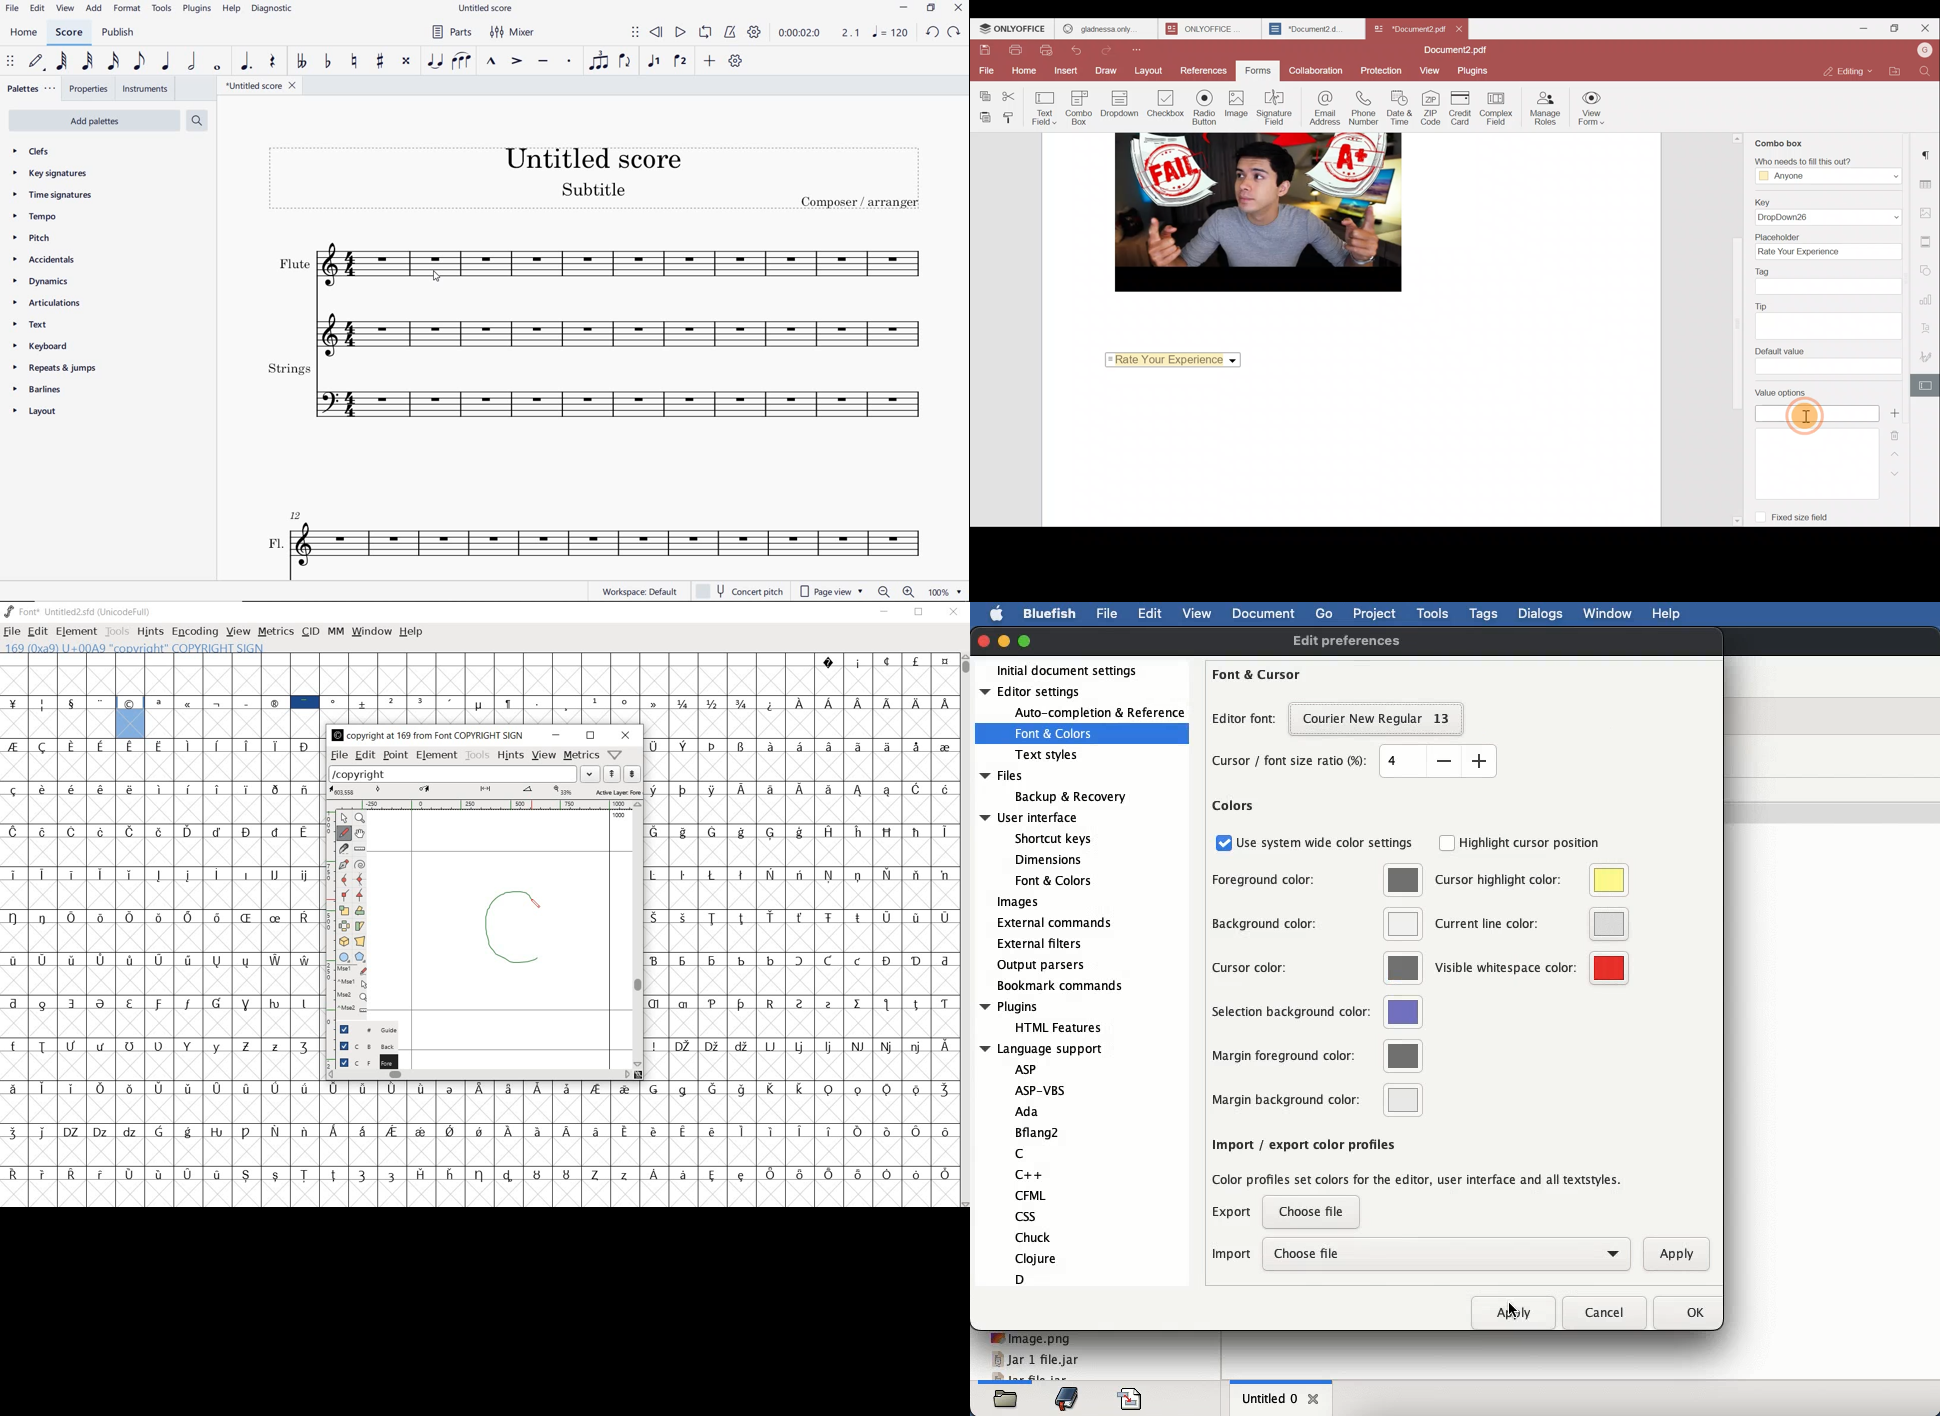  I want to click on TOGGLE SHARP, so click(380, 60).